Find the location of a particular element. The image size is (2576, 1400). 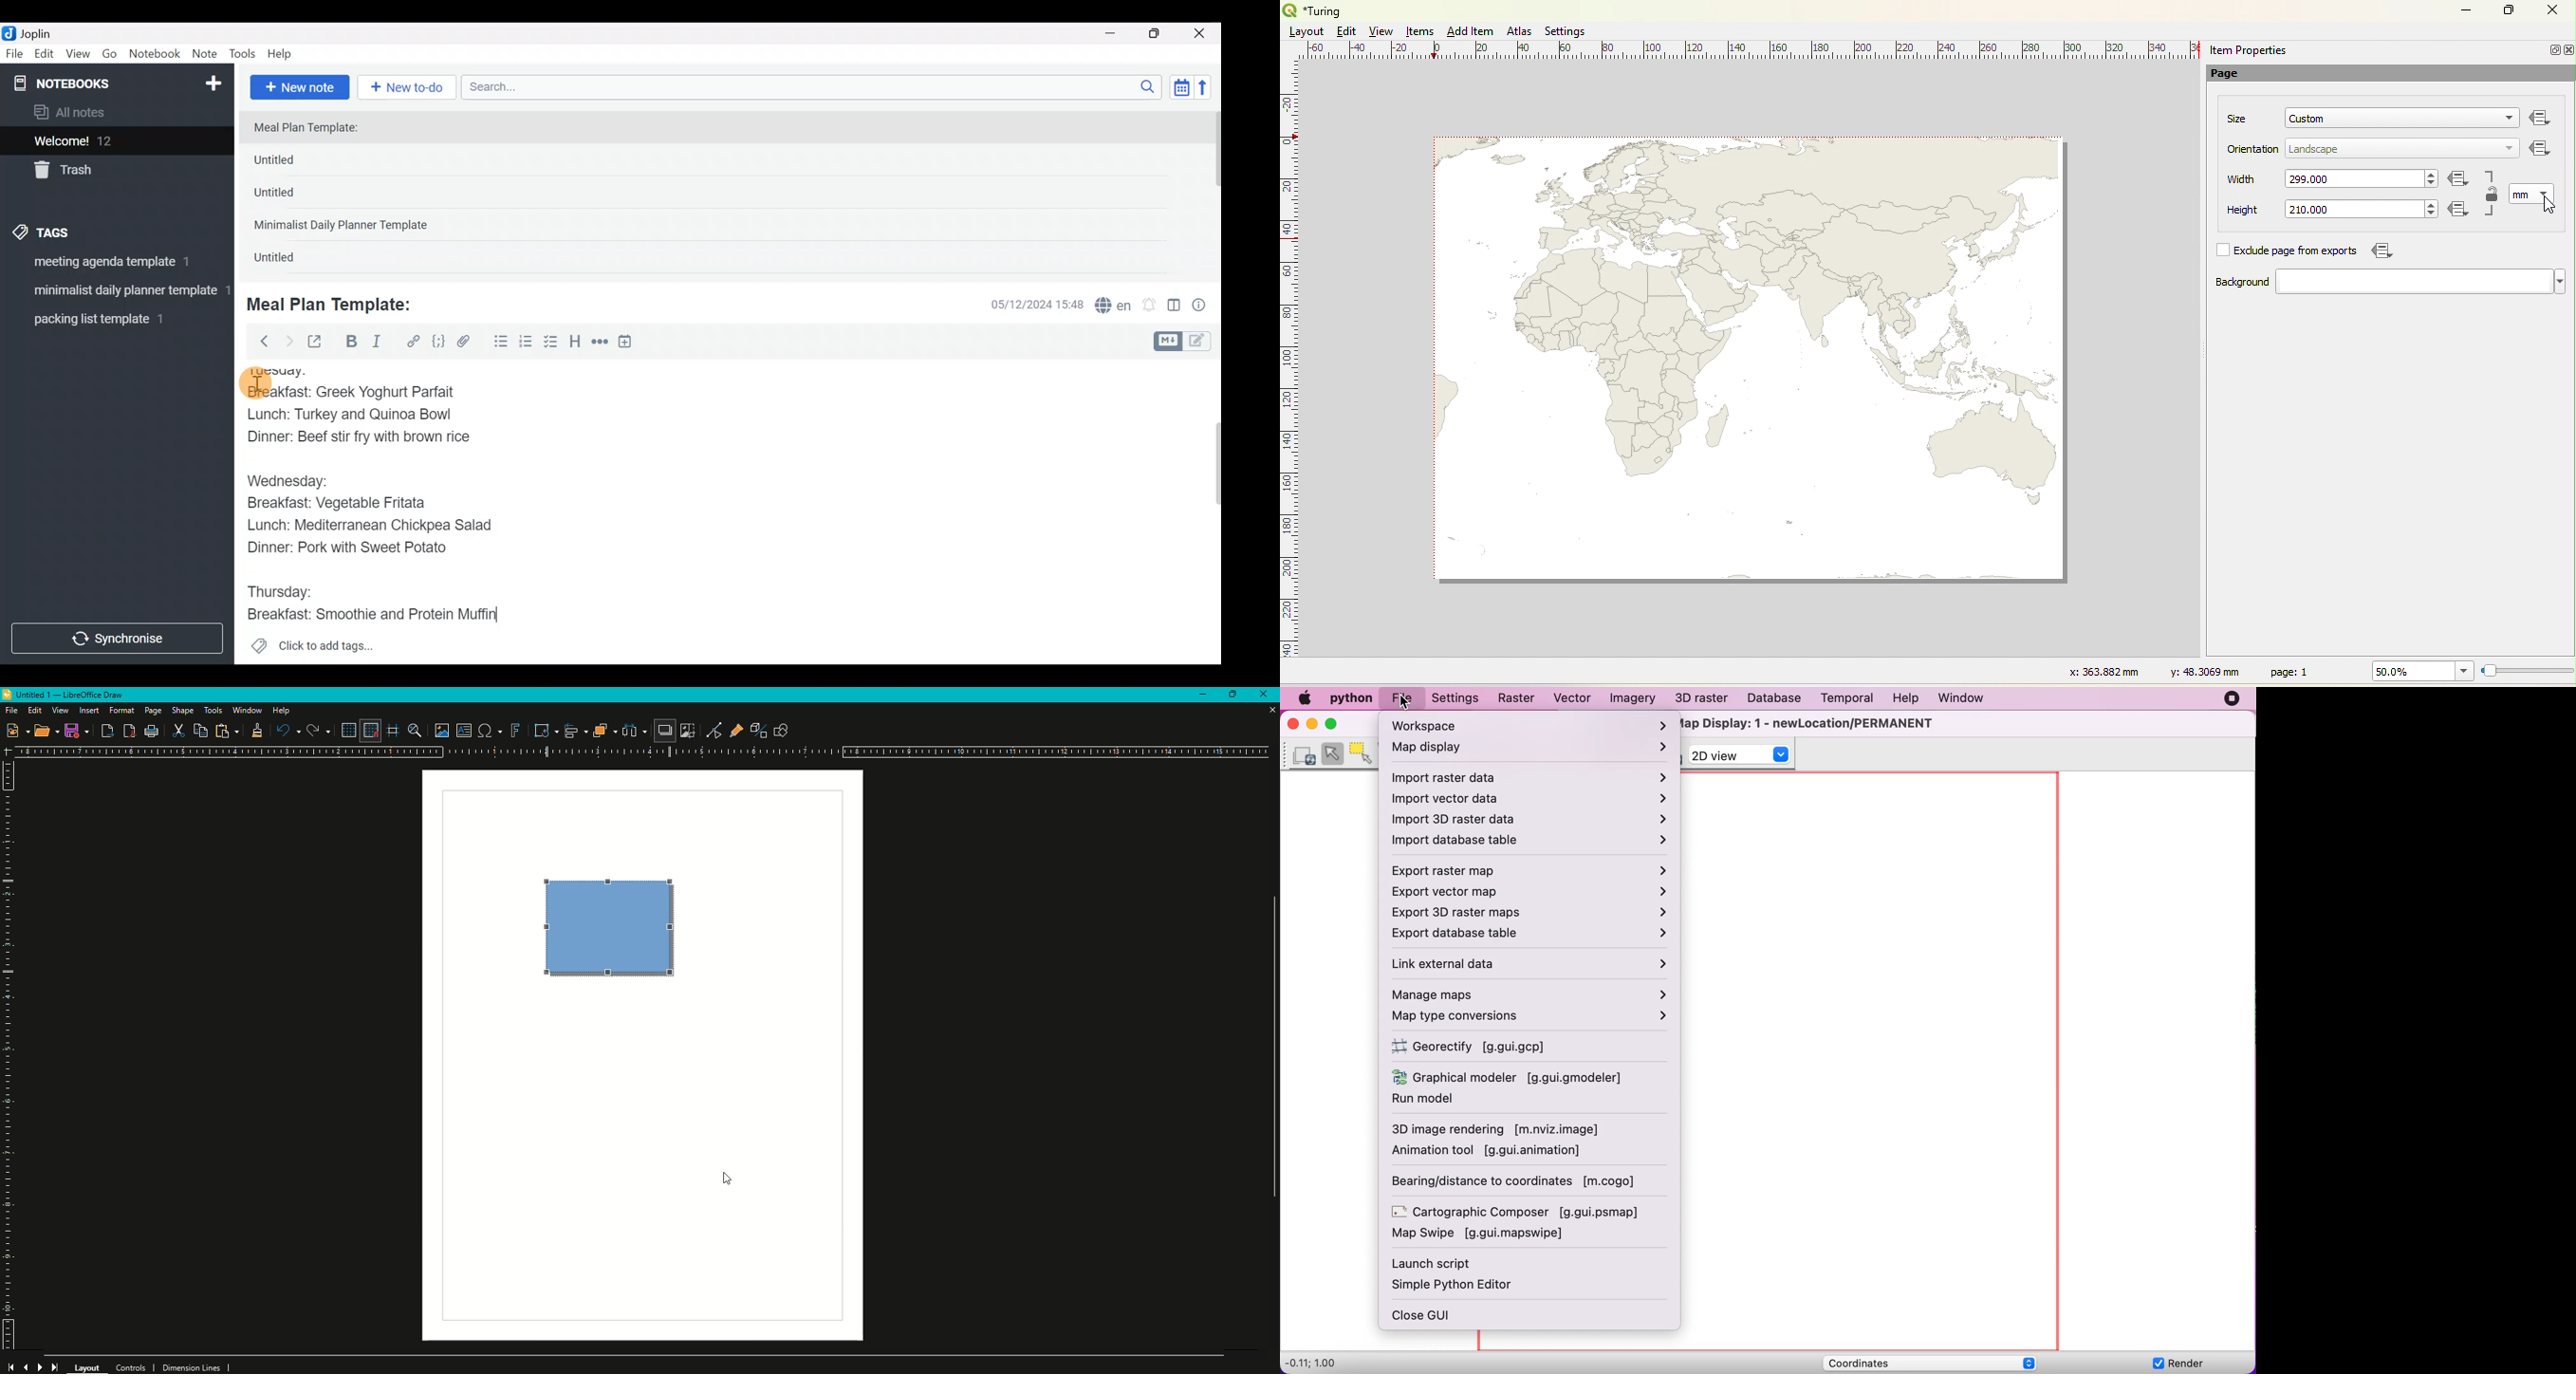

Go is located at coordinates (109, 57).